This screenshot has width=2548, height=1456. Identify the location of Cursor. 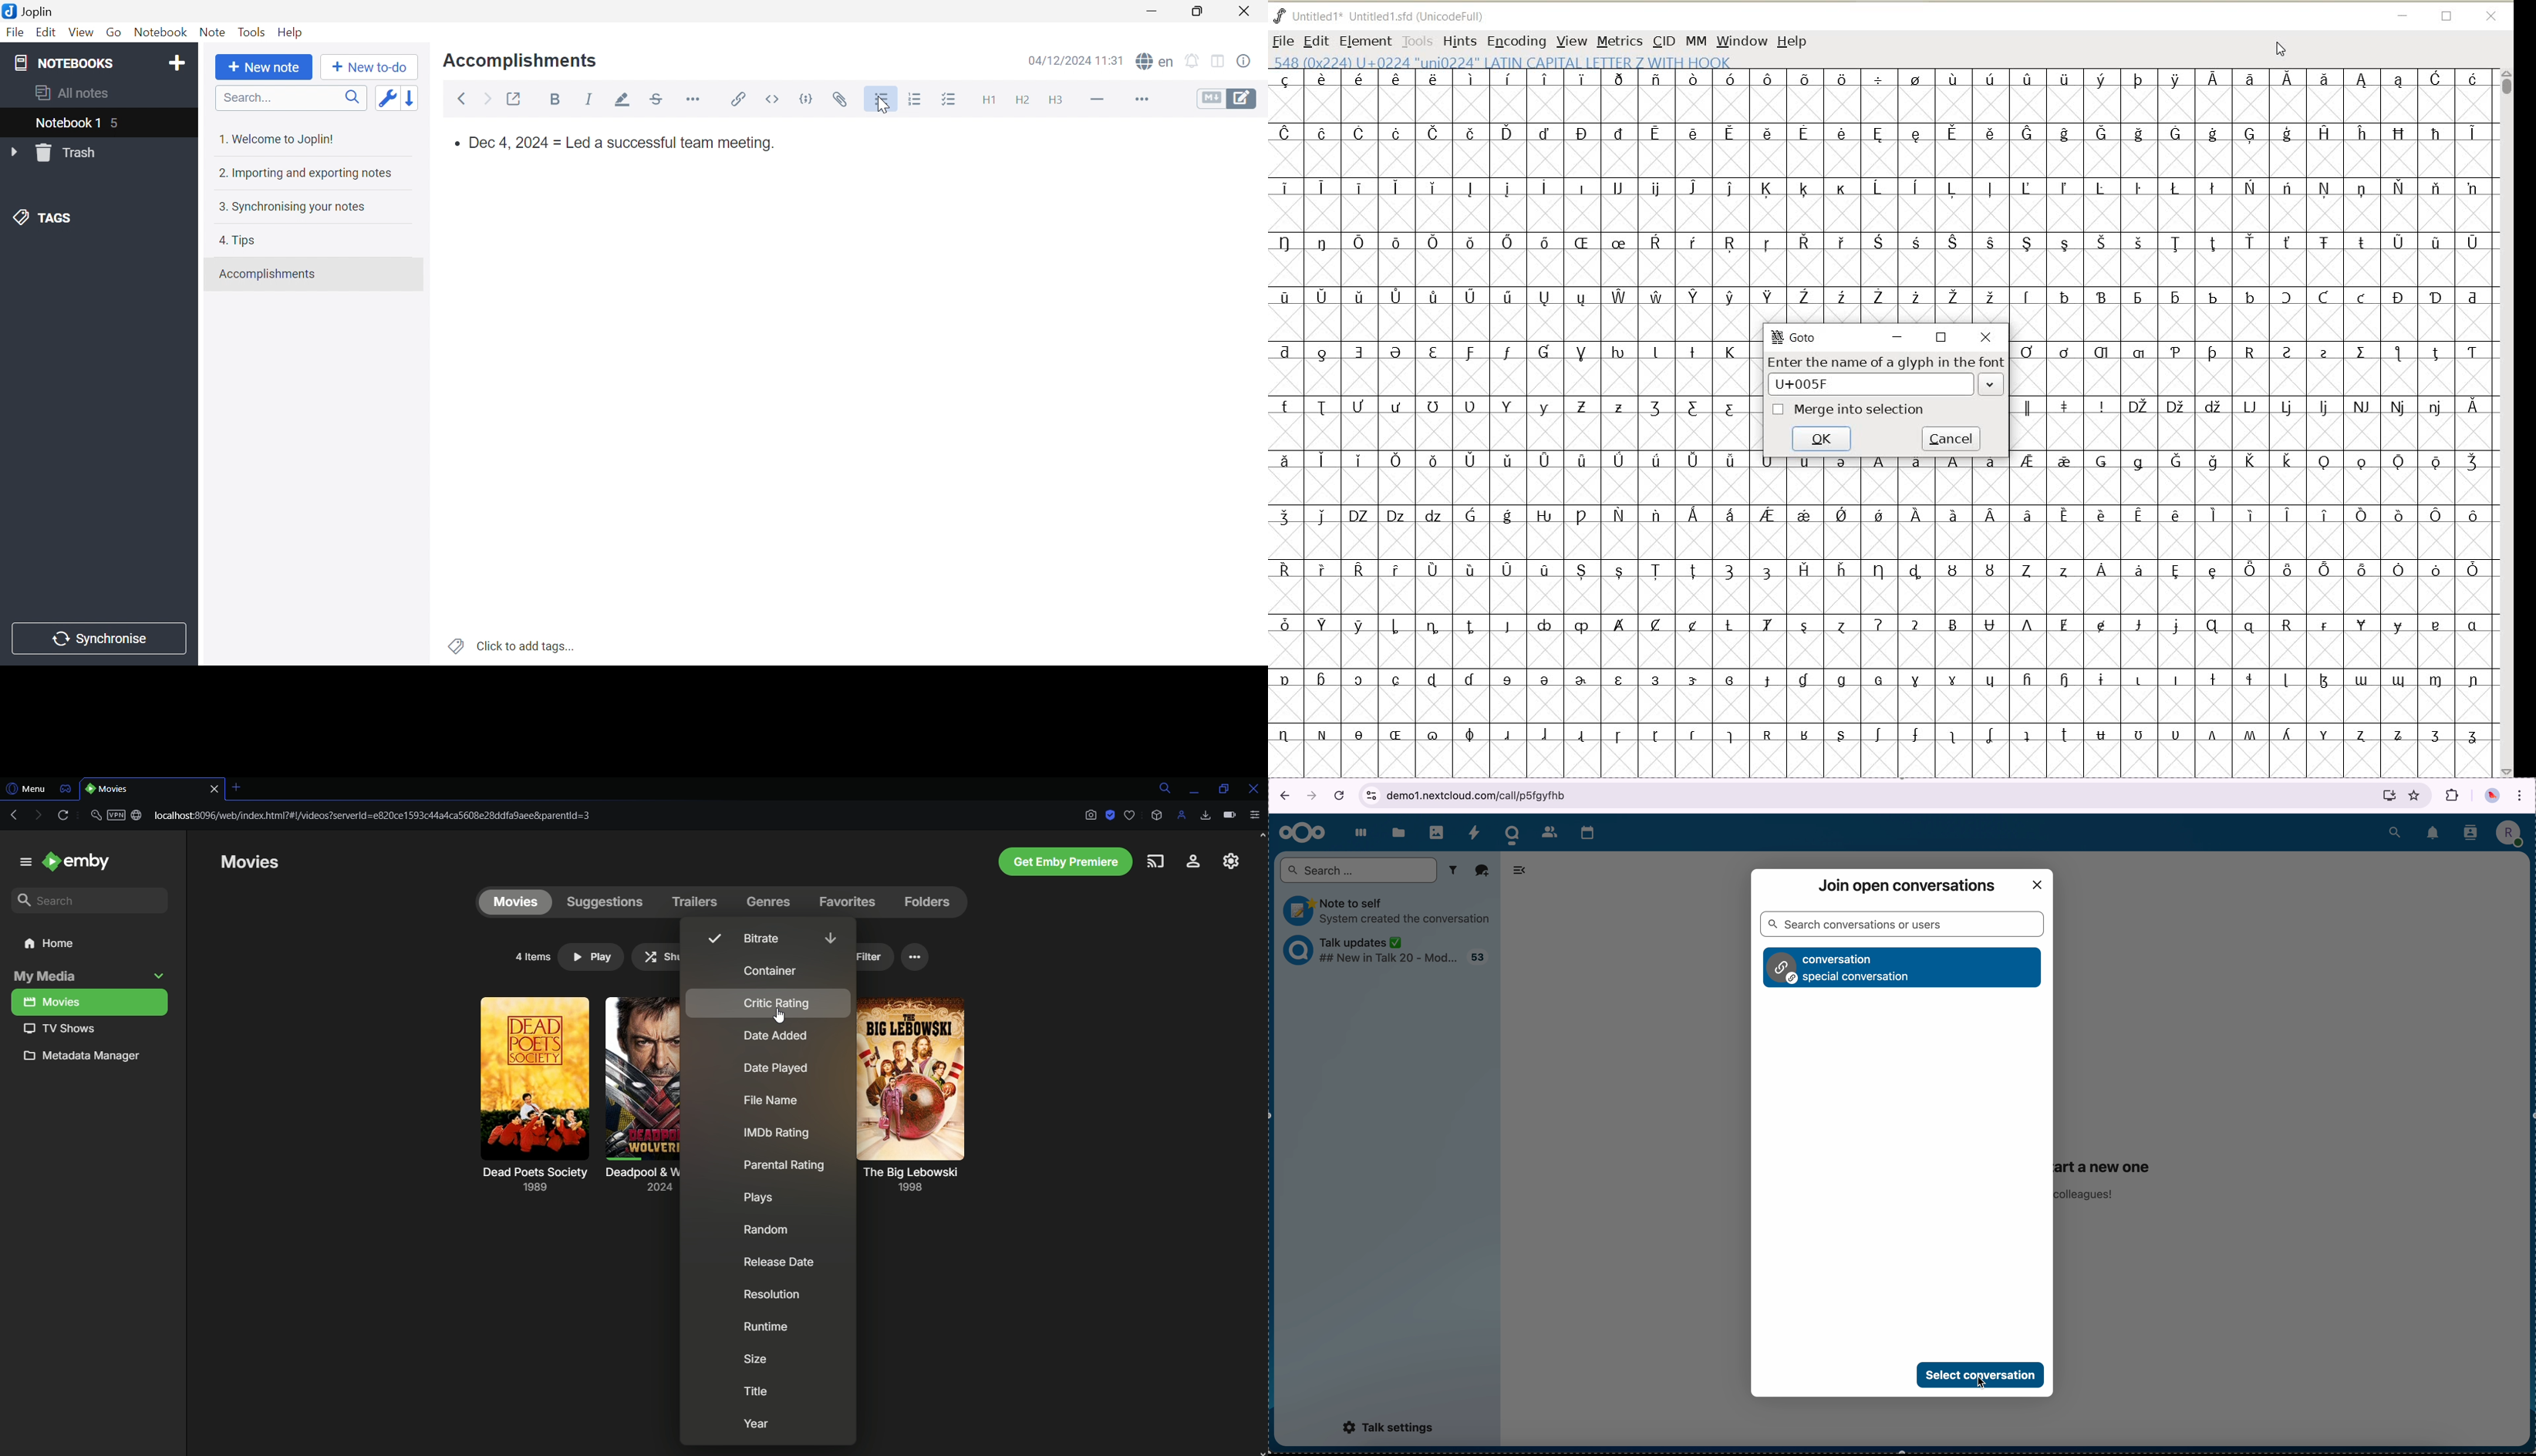
(879, 106).